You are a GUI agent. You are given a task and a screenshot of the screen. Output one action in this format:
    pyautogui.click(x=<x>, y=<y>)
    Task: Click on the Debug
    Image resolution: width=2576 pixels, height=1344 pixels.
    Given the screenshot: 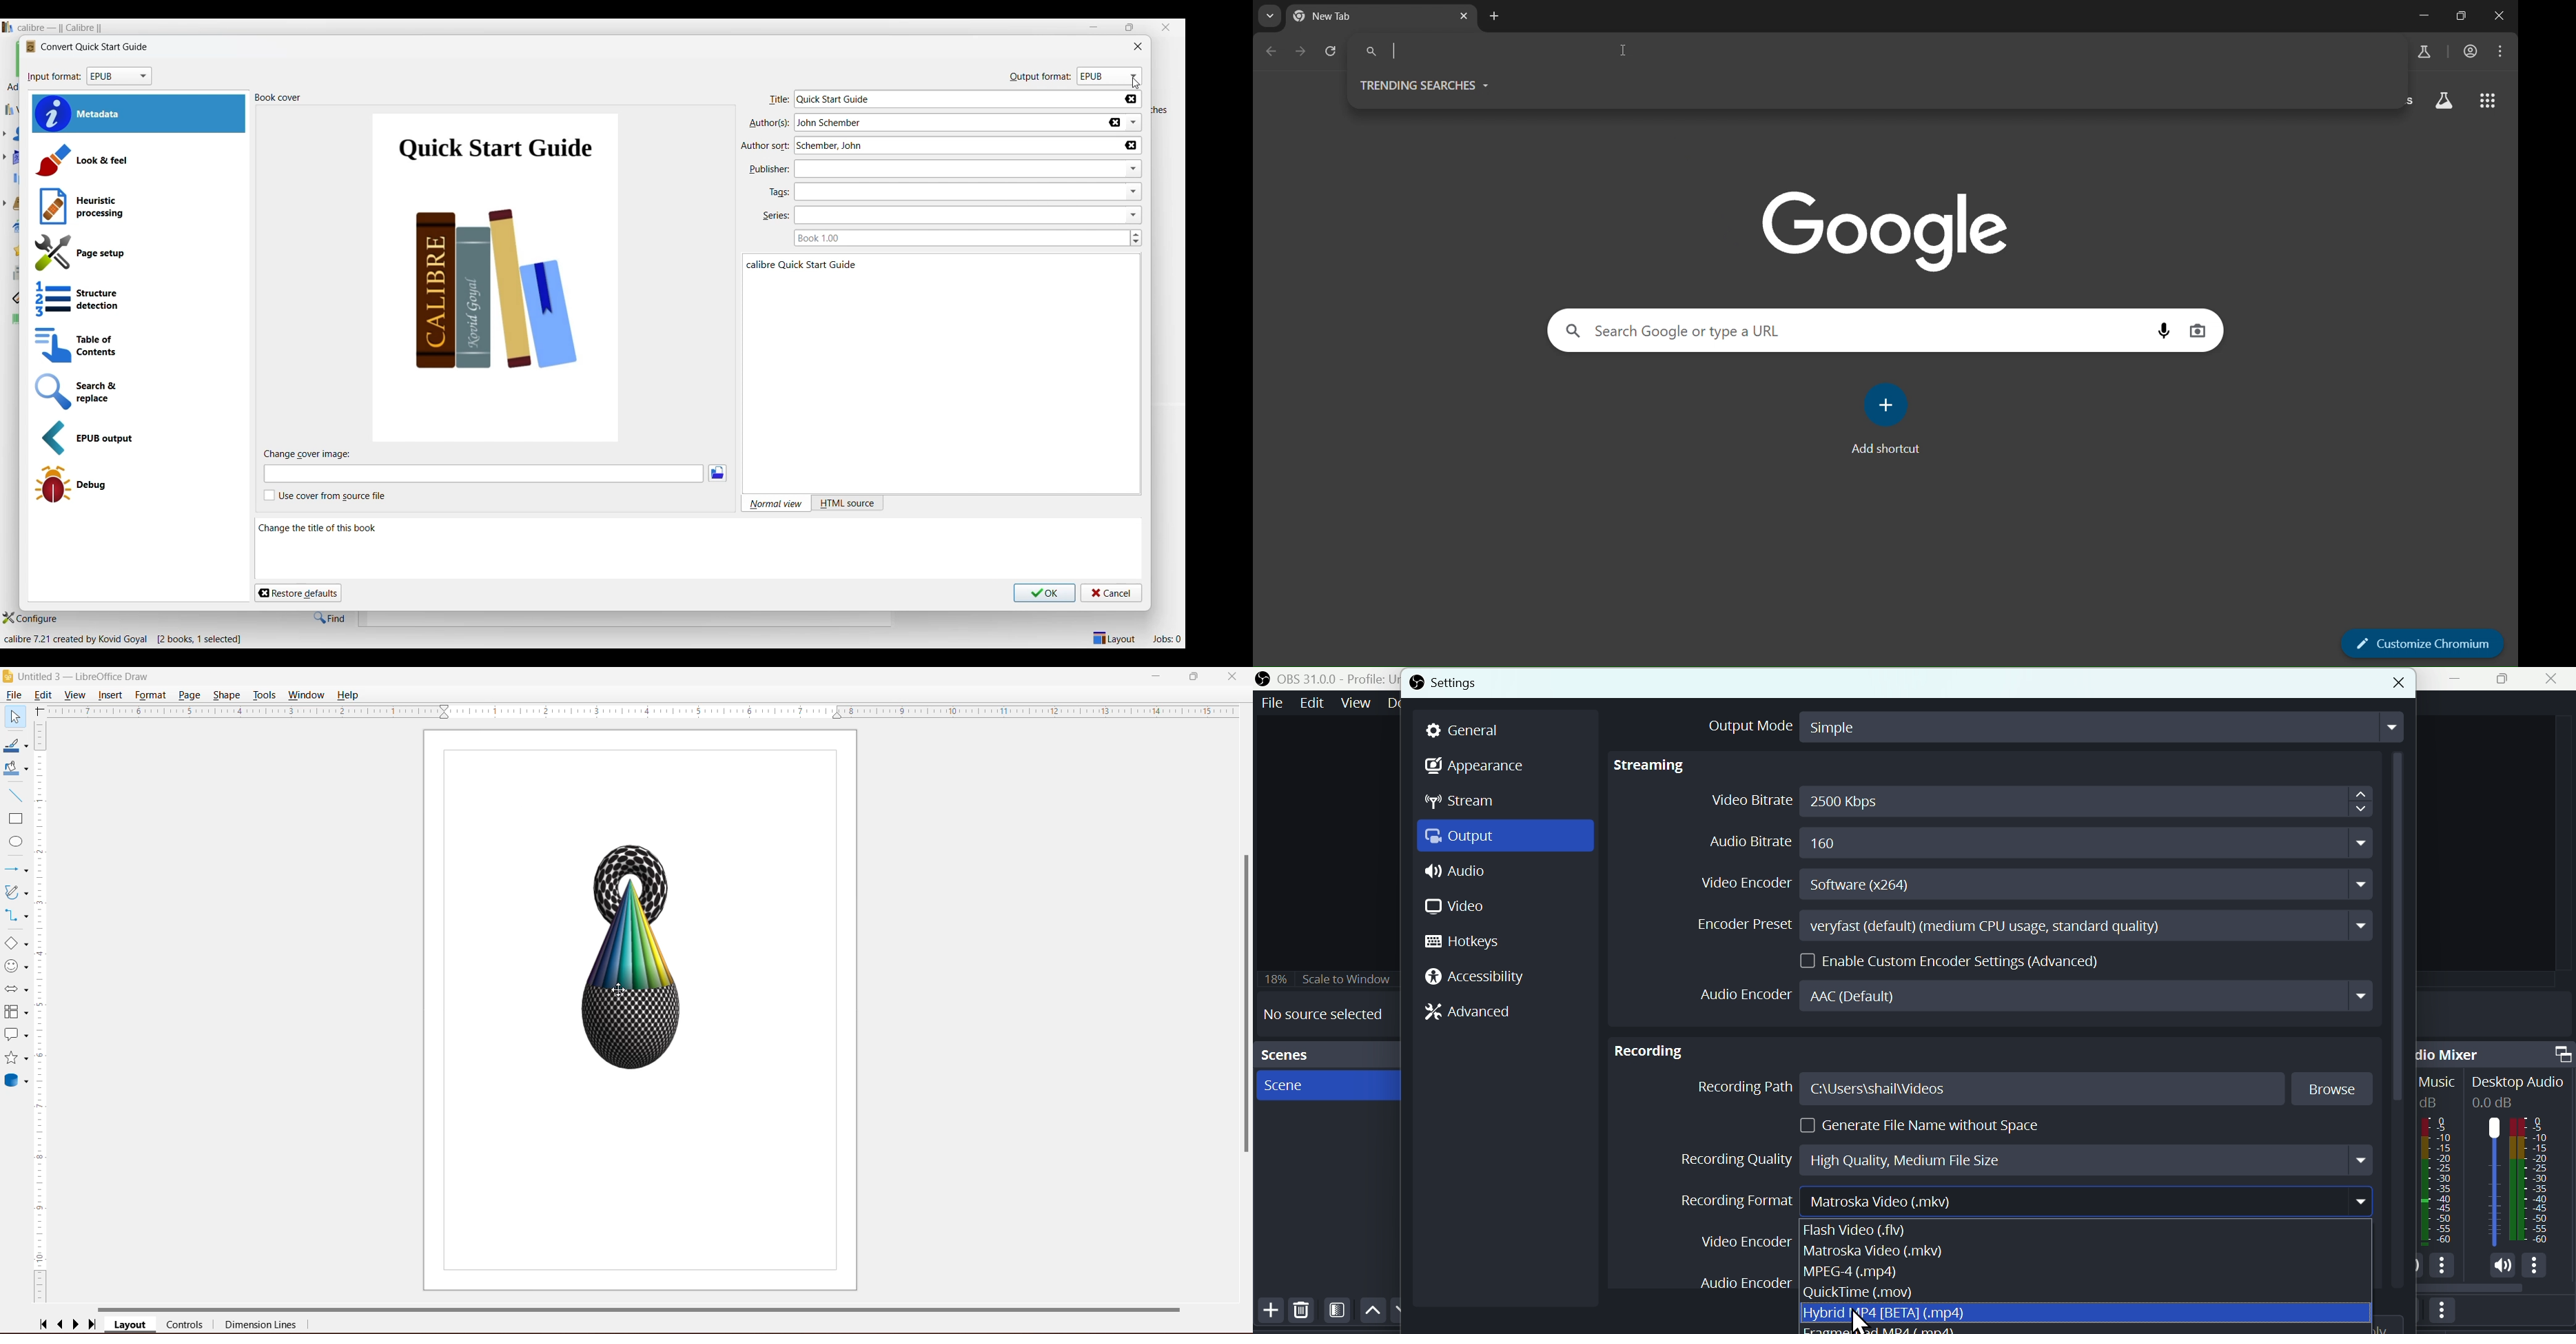 What is the action you would take?
    pyautogui.click(x=136, y=484)
    